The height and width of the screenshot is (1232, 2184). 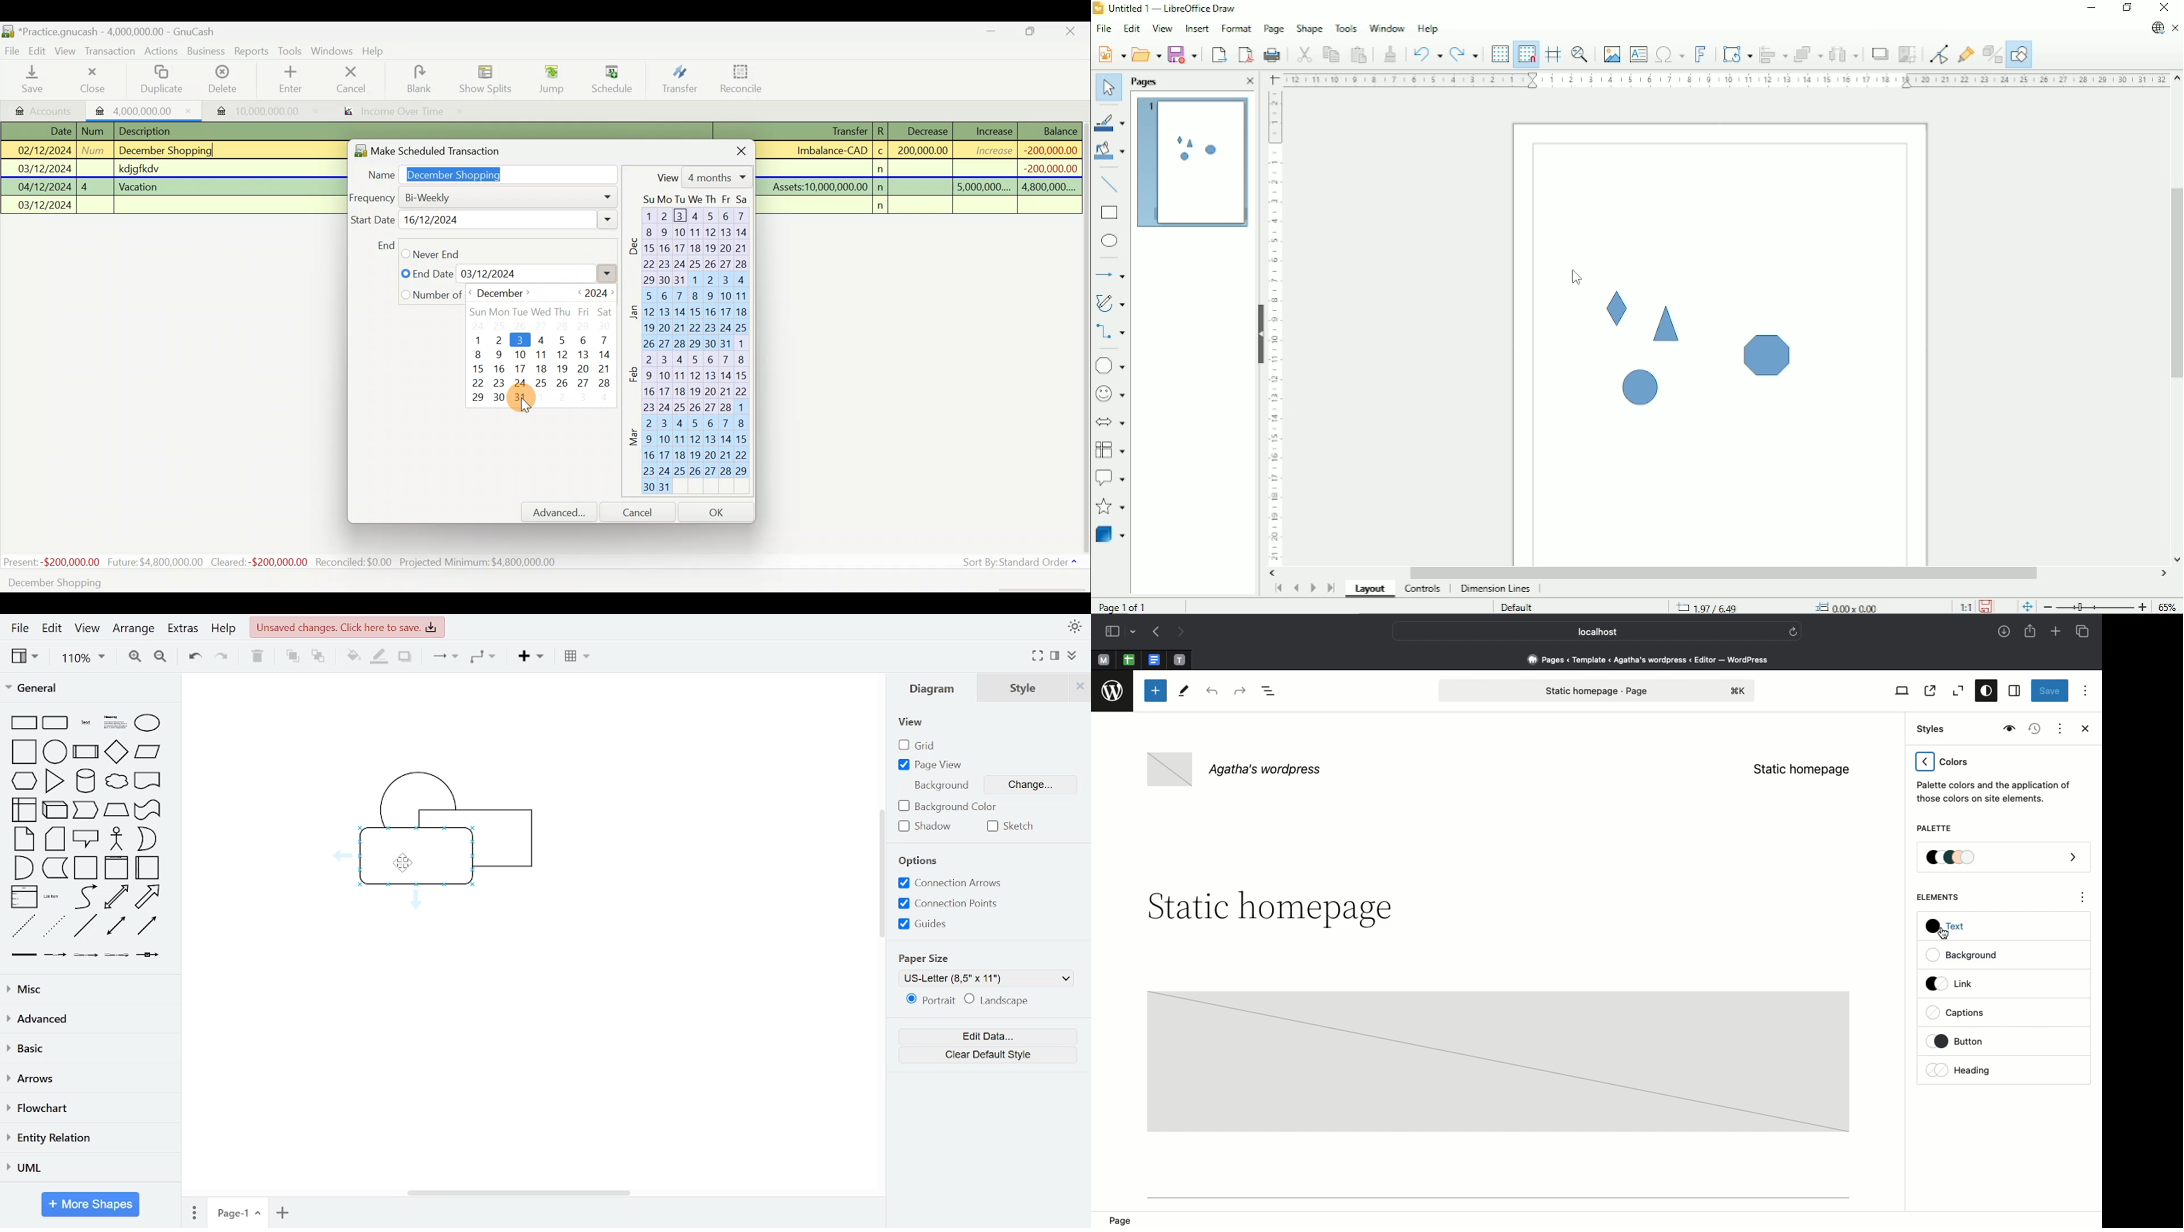 I want to click on process, so click(x=85, y=753).